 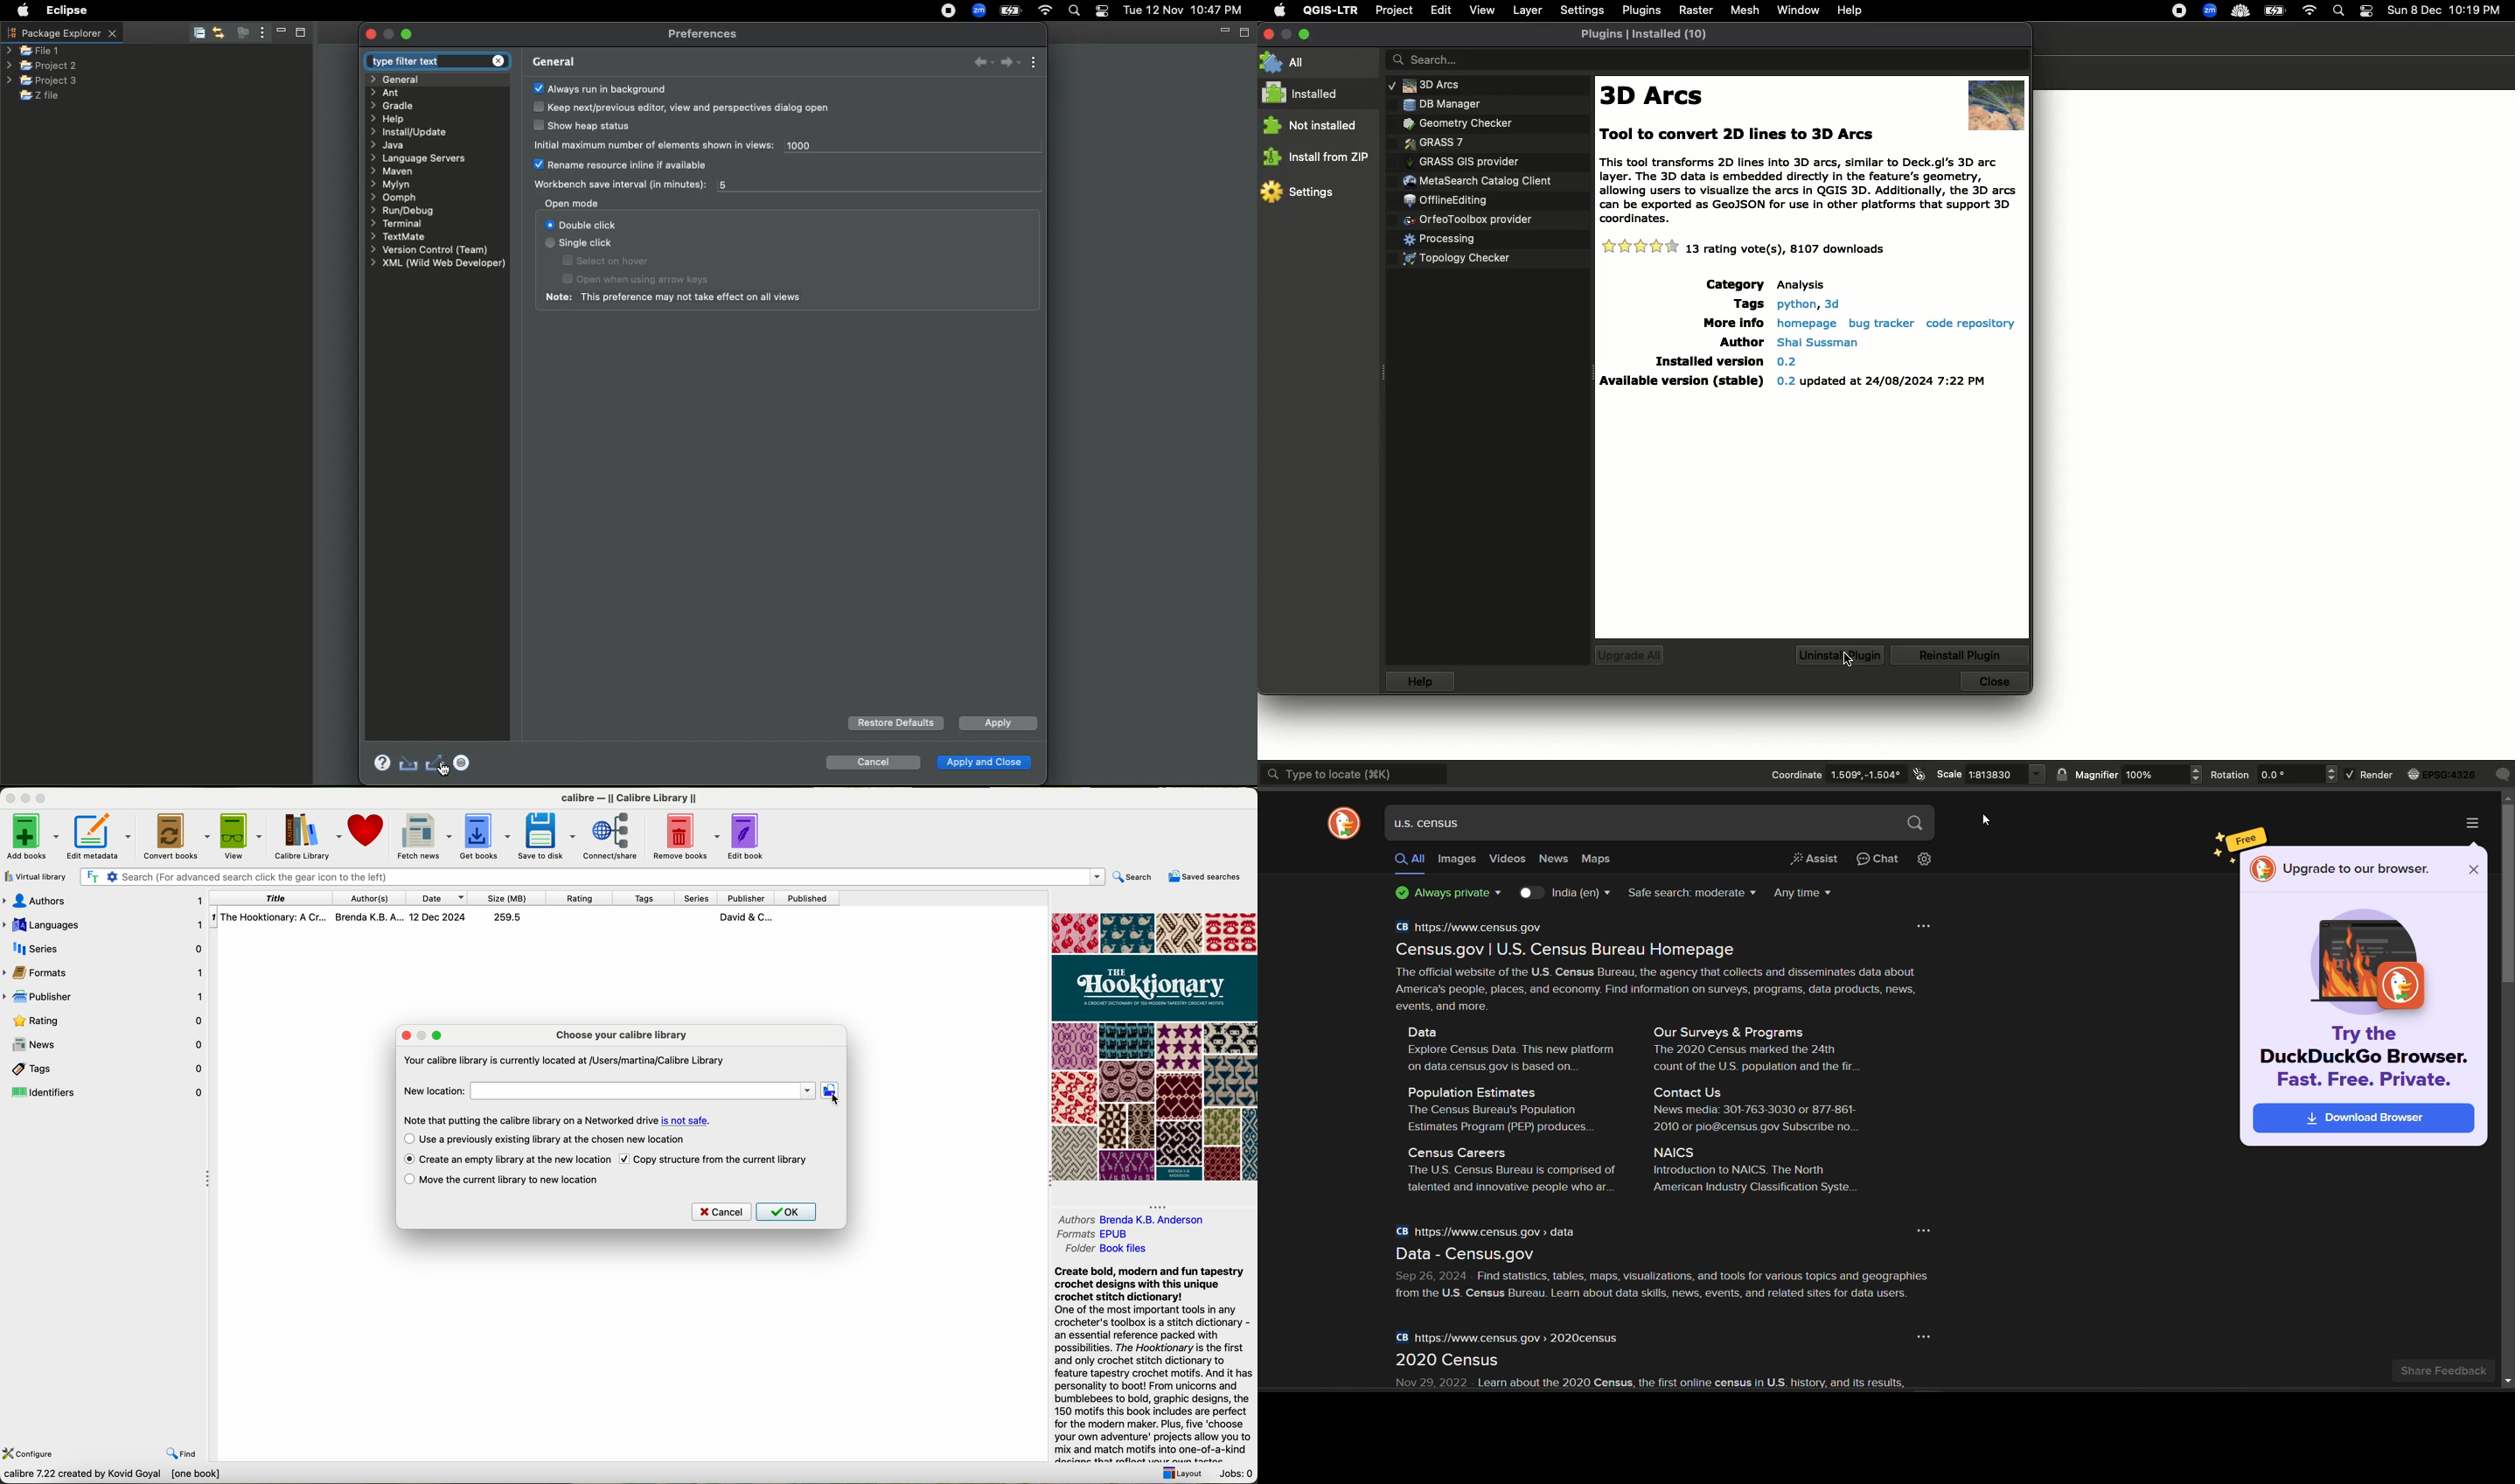 What do you see at coordinates (2275, 776) in the screenshot?
I see `Rotation` at bounding box center [2275, 776].